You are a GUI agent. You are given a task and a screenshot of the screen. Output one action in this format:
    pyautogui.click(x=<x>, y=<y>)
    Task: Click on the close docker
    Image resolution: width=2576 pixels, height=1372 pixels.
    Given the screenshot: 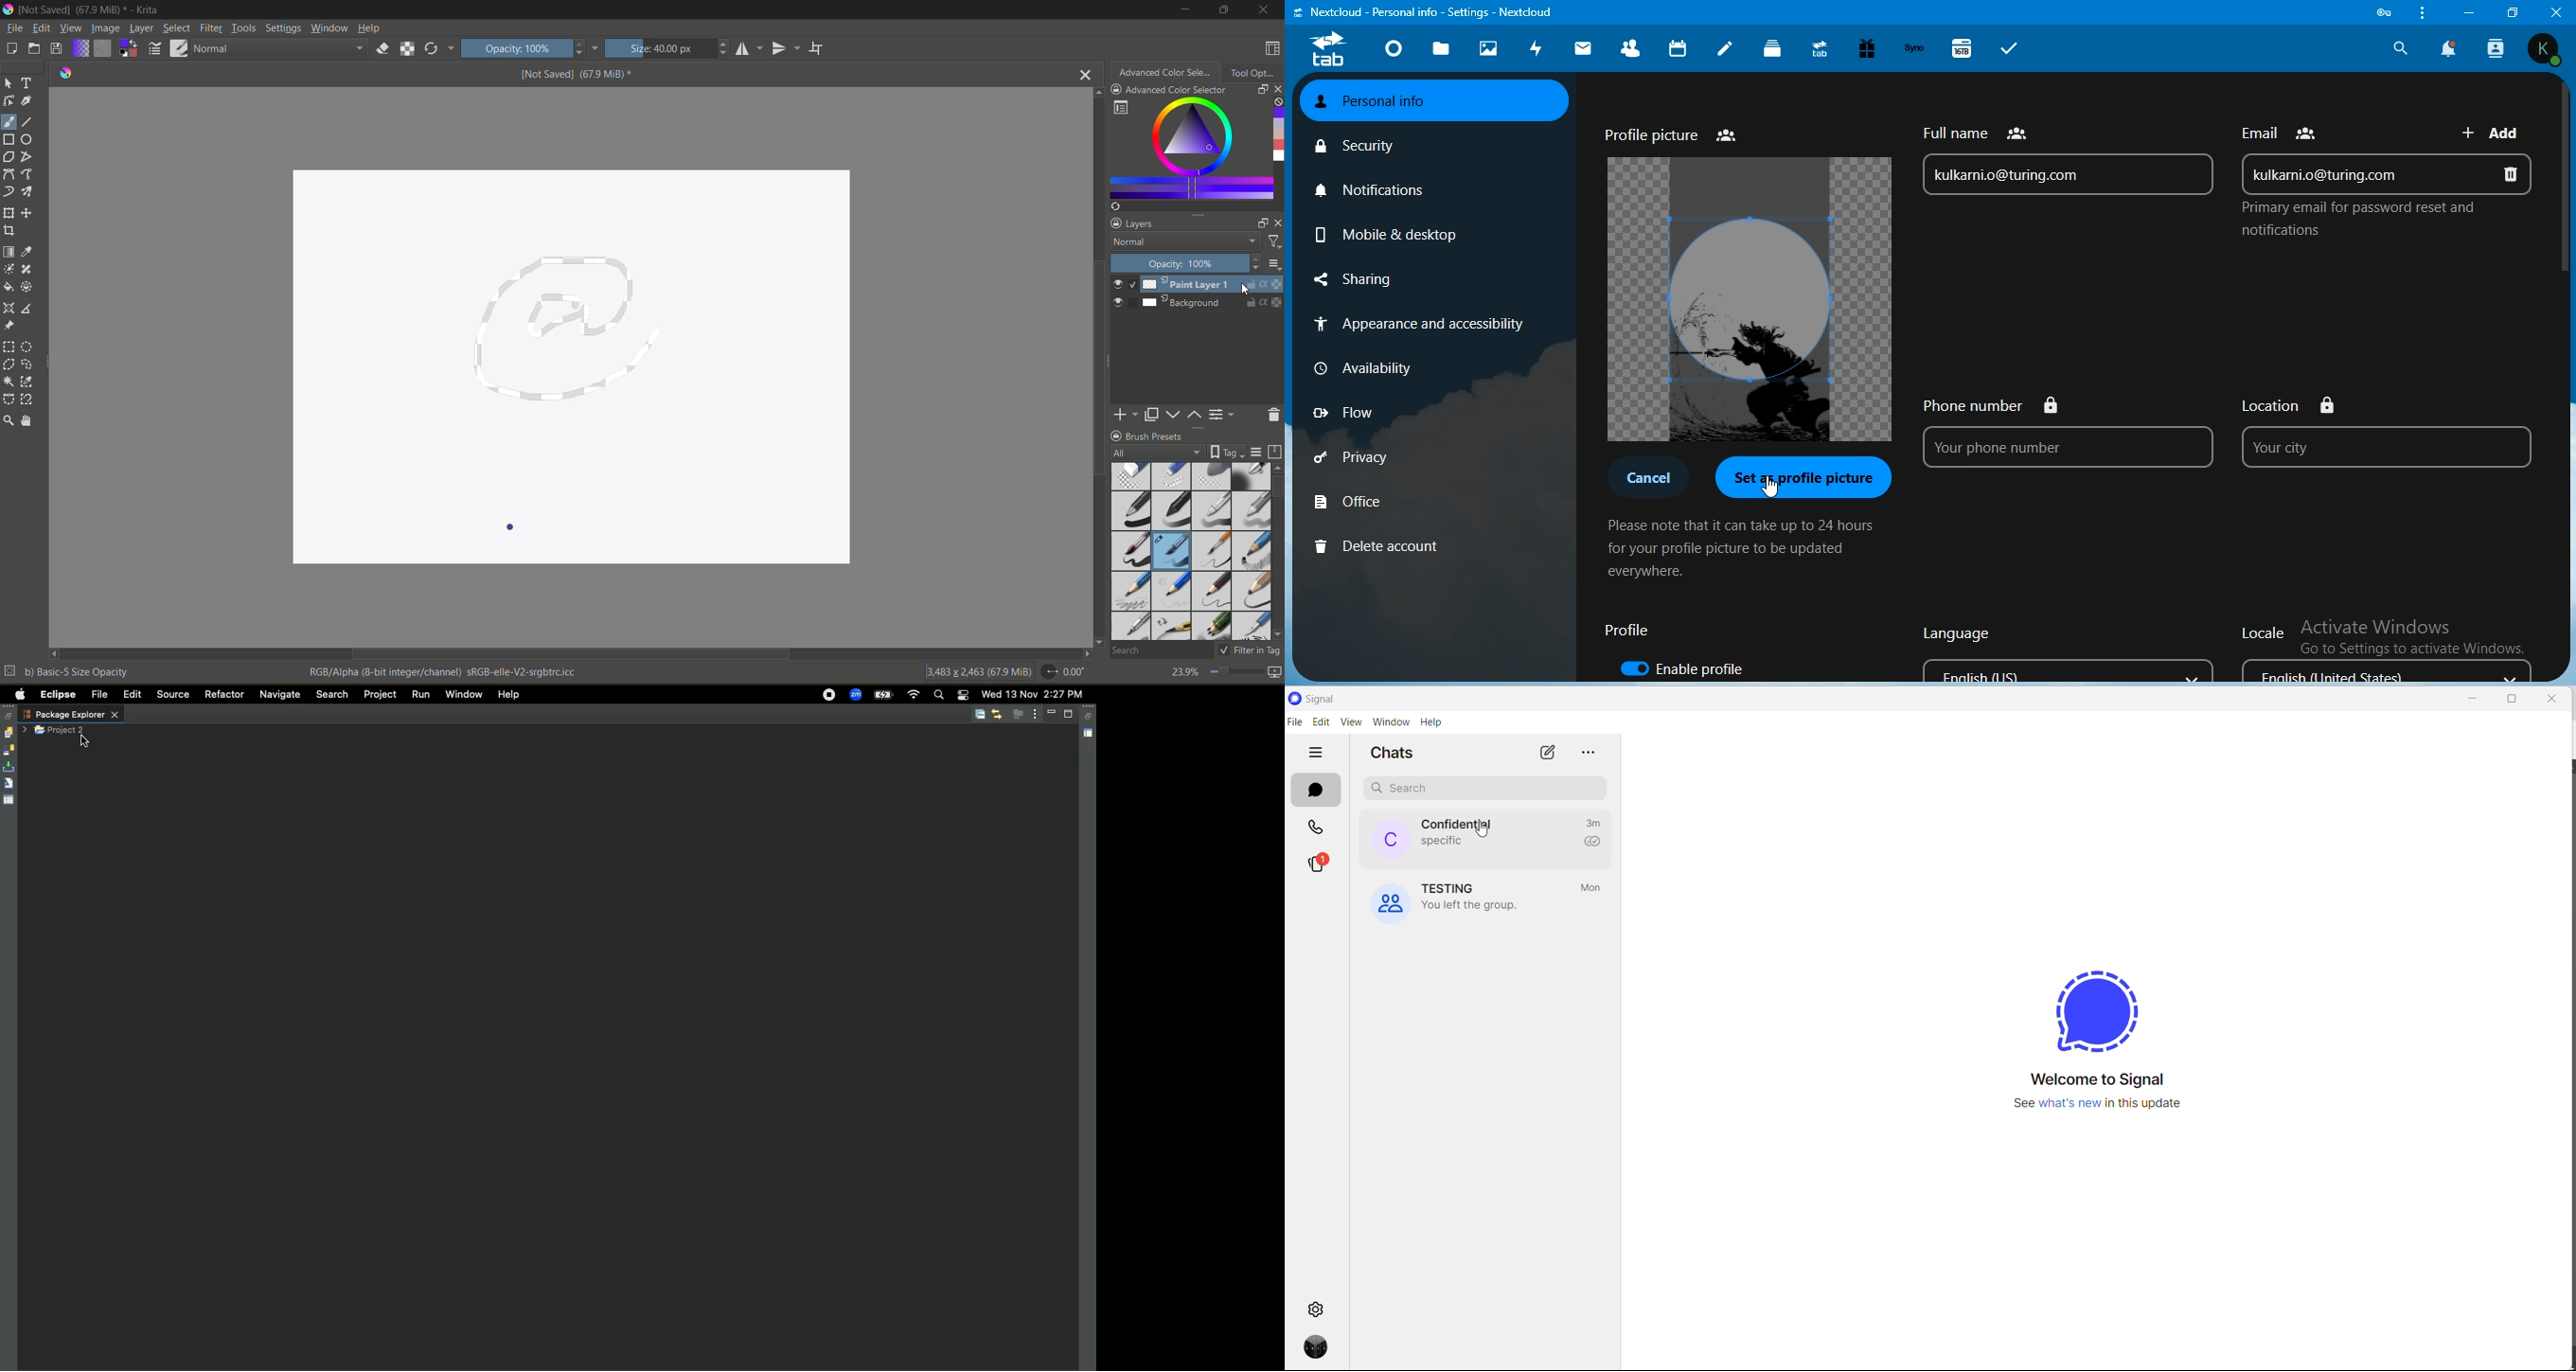 What is the action you would take?
    pyautogui.click(x=1277, y=222)
    